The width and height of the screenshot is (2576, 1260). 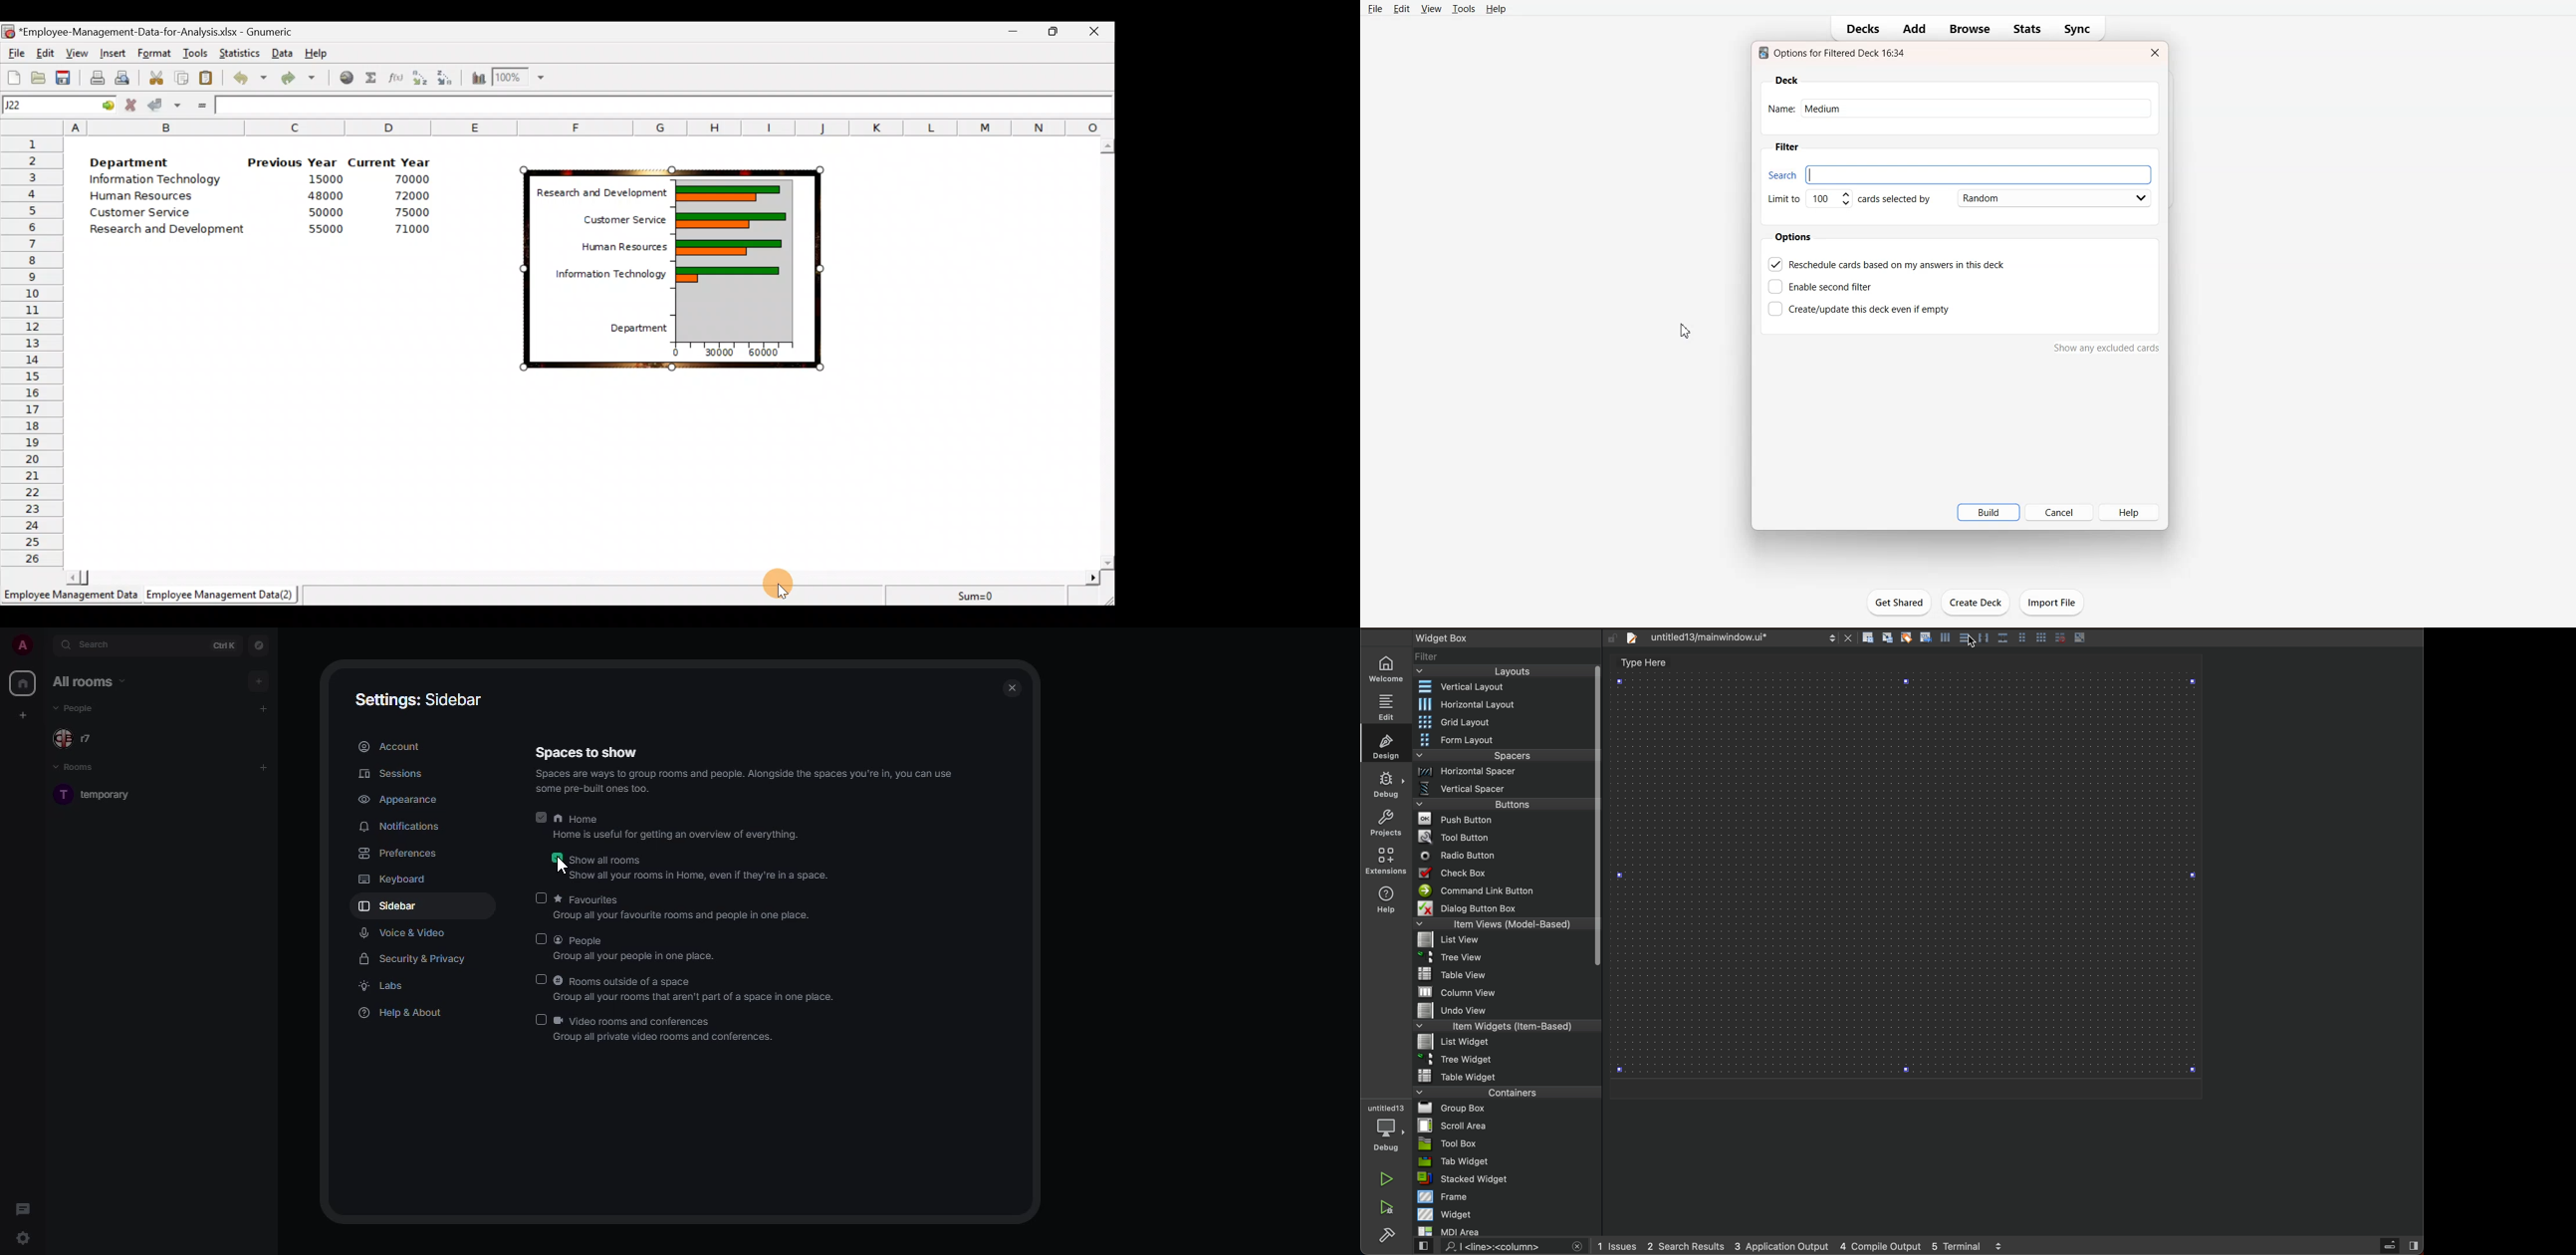 What do you see at coordinates (95, 76) in the screenshot?
I see `Print current file` at bounding box center [95, 76].